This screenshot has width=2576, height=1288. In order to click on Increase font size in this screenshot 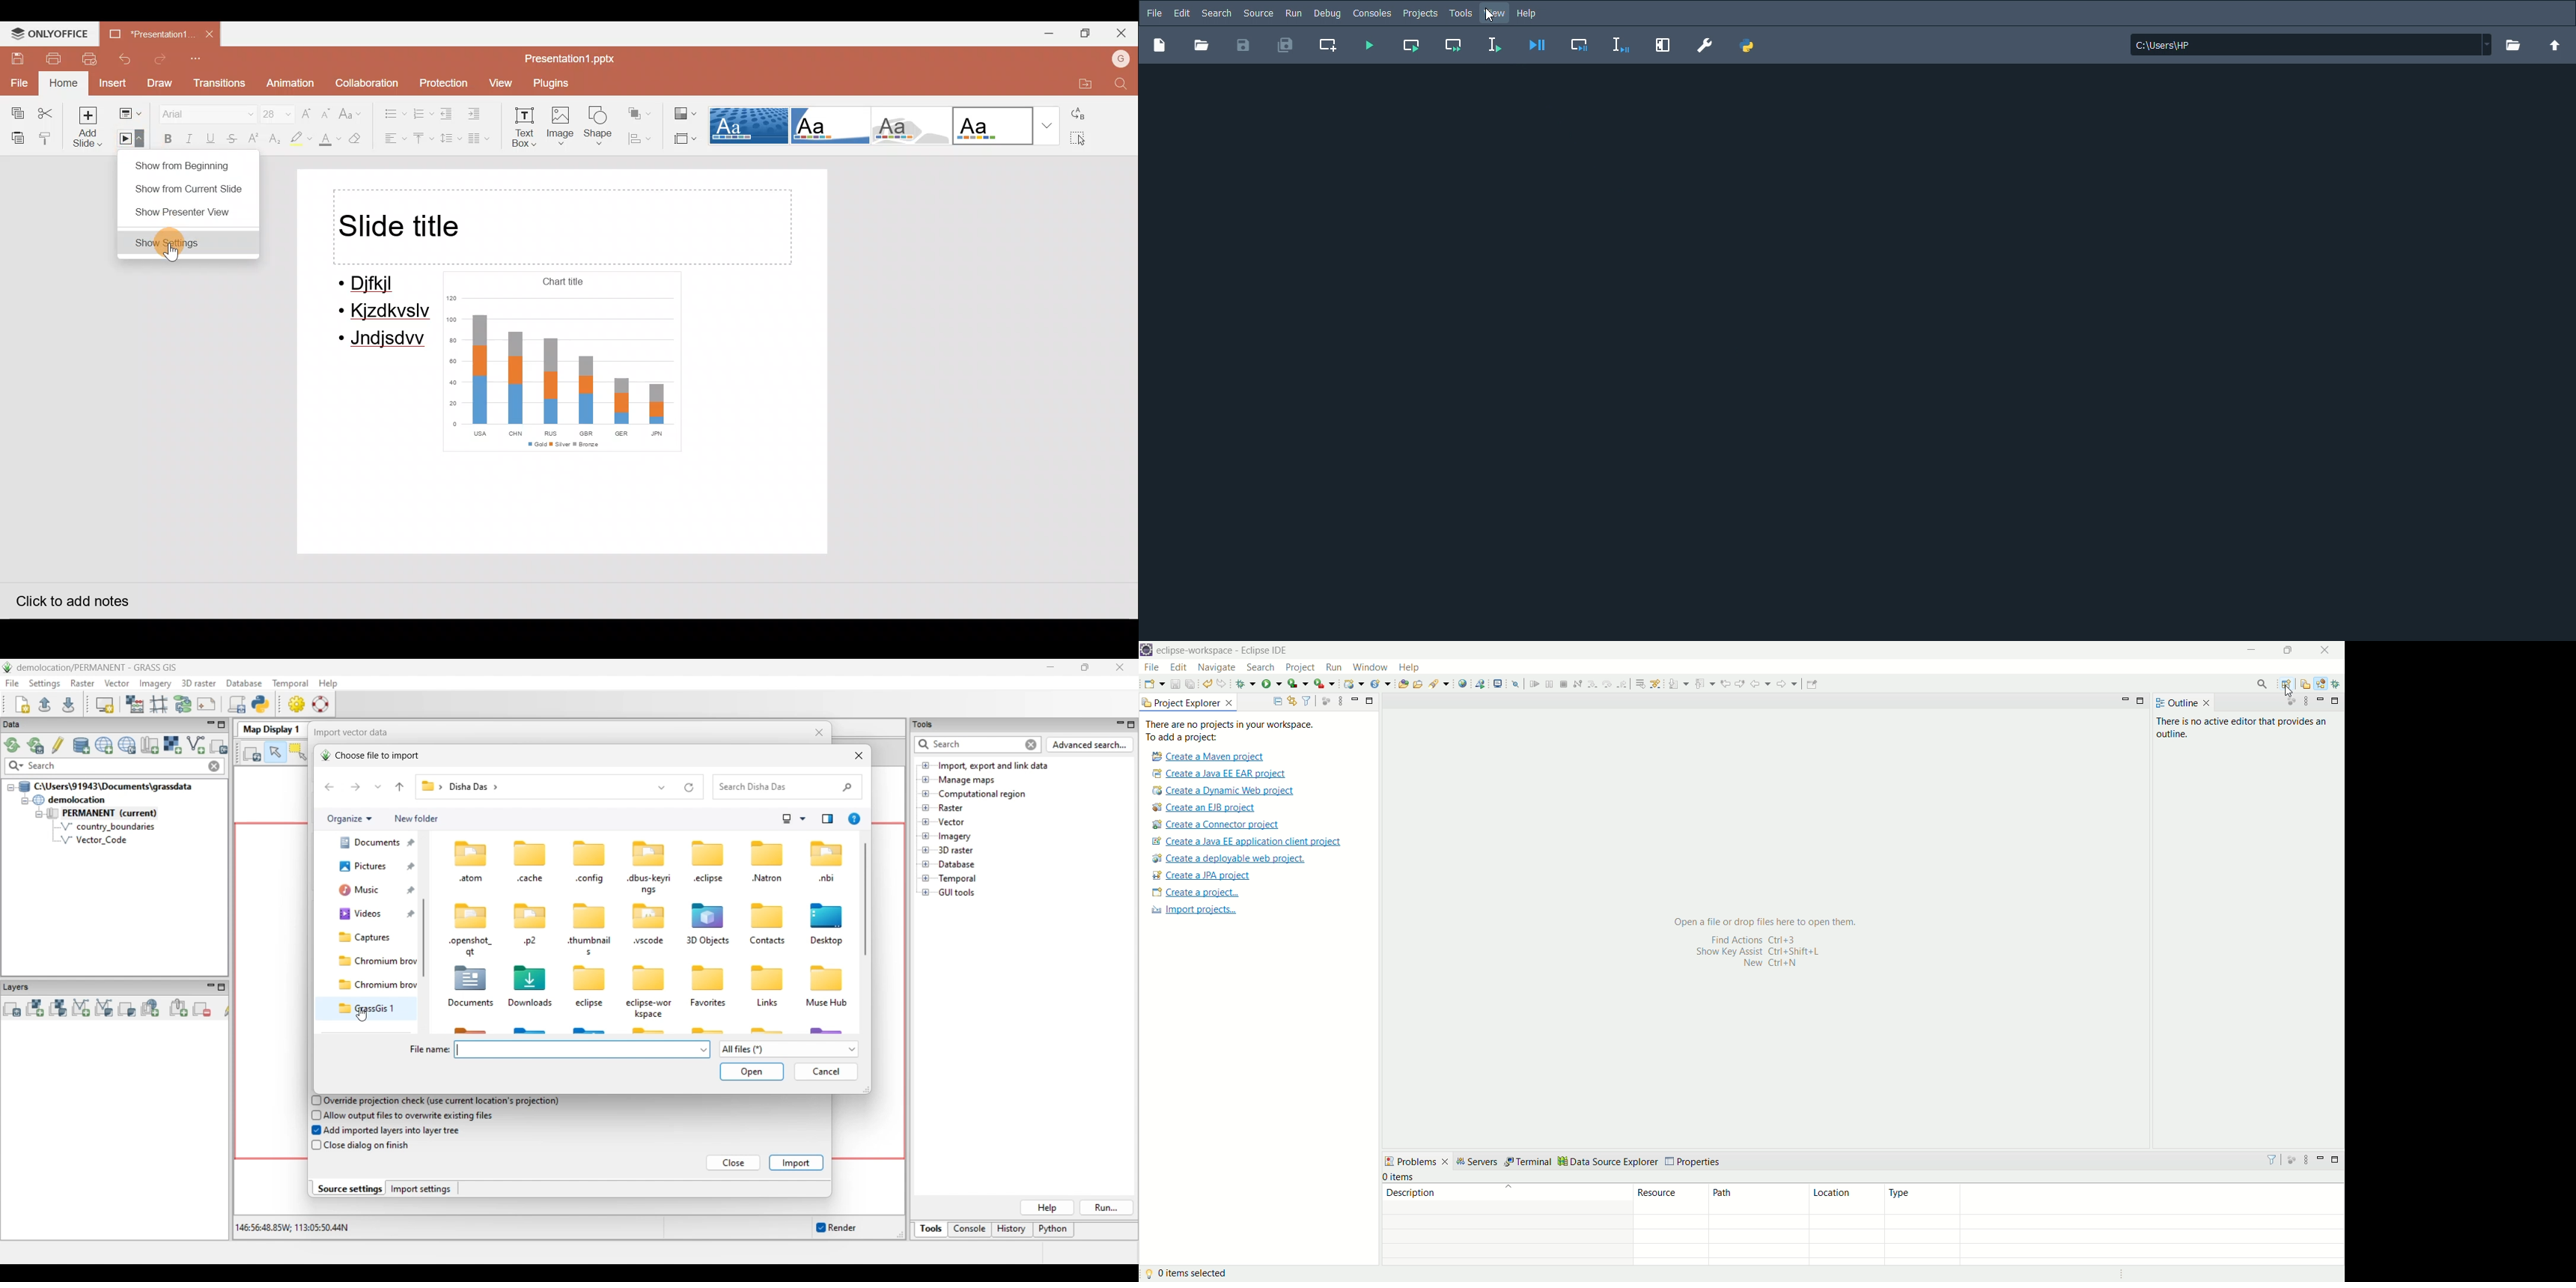, I will do `click(306, 113)`.